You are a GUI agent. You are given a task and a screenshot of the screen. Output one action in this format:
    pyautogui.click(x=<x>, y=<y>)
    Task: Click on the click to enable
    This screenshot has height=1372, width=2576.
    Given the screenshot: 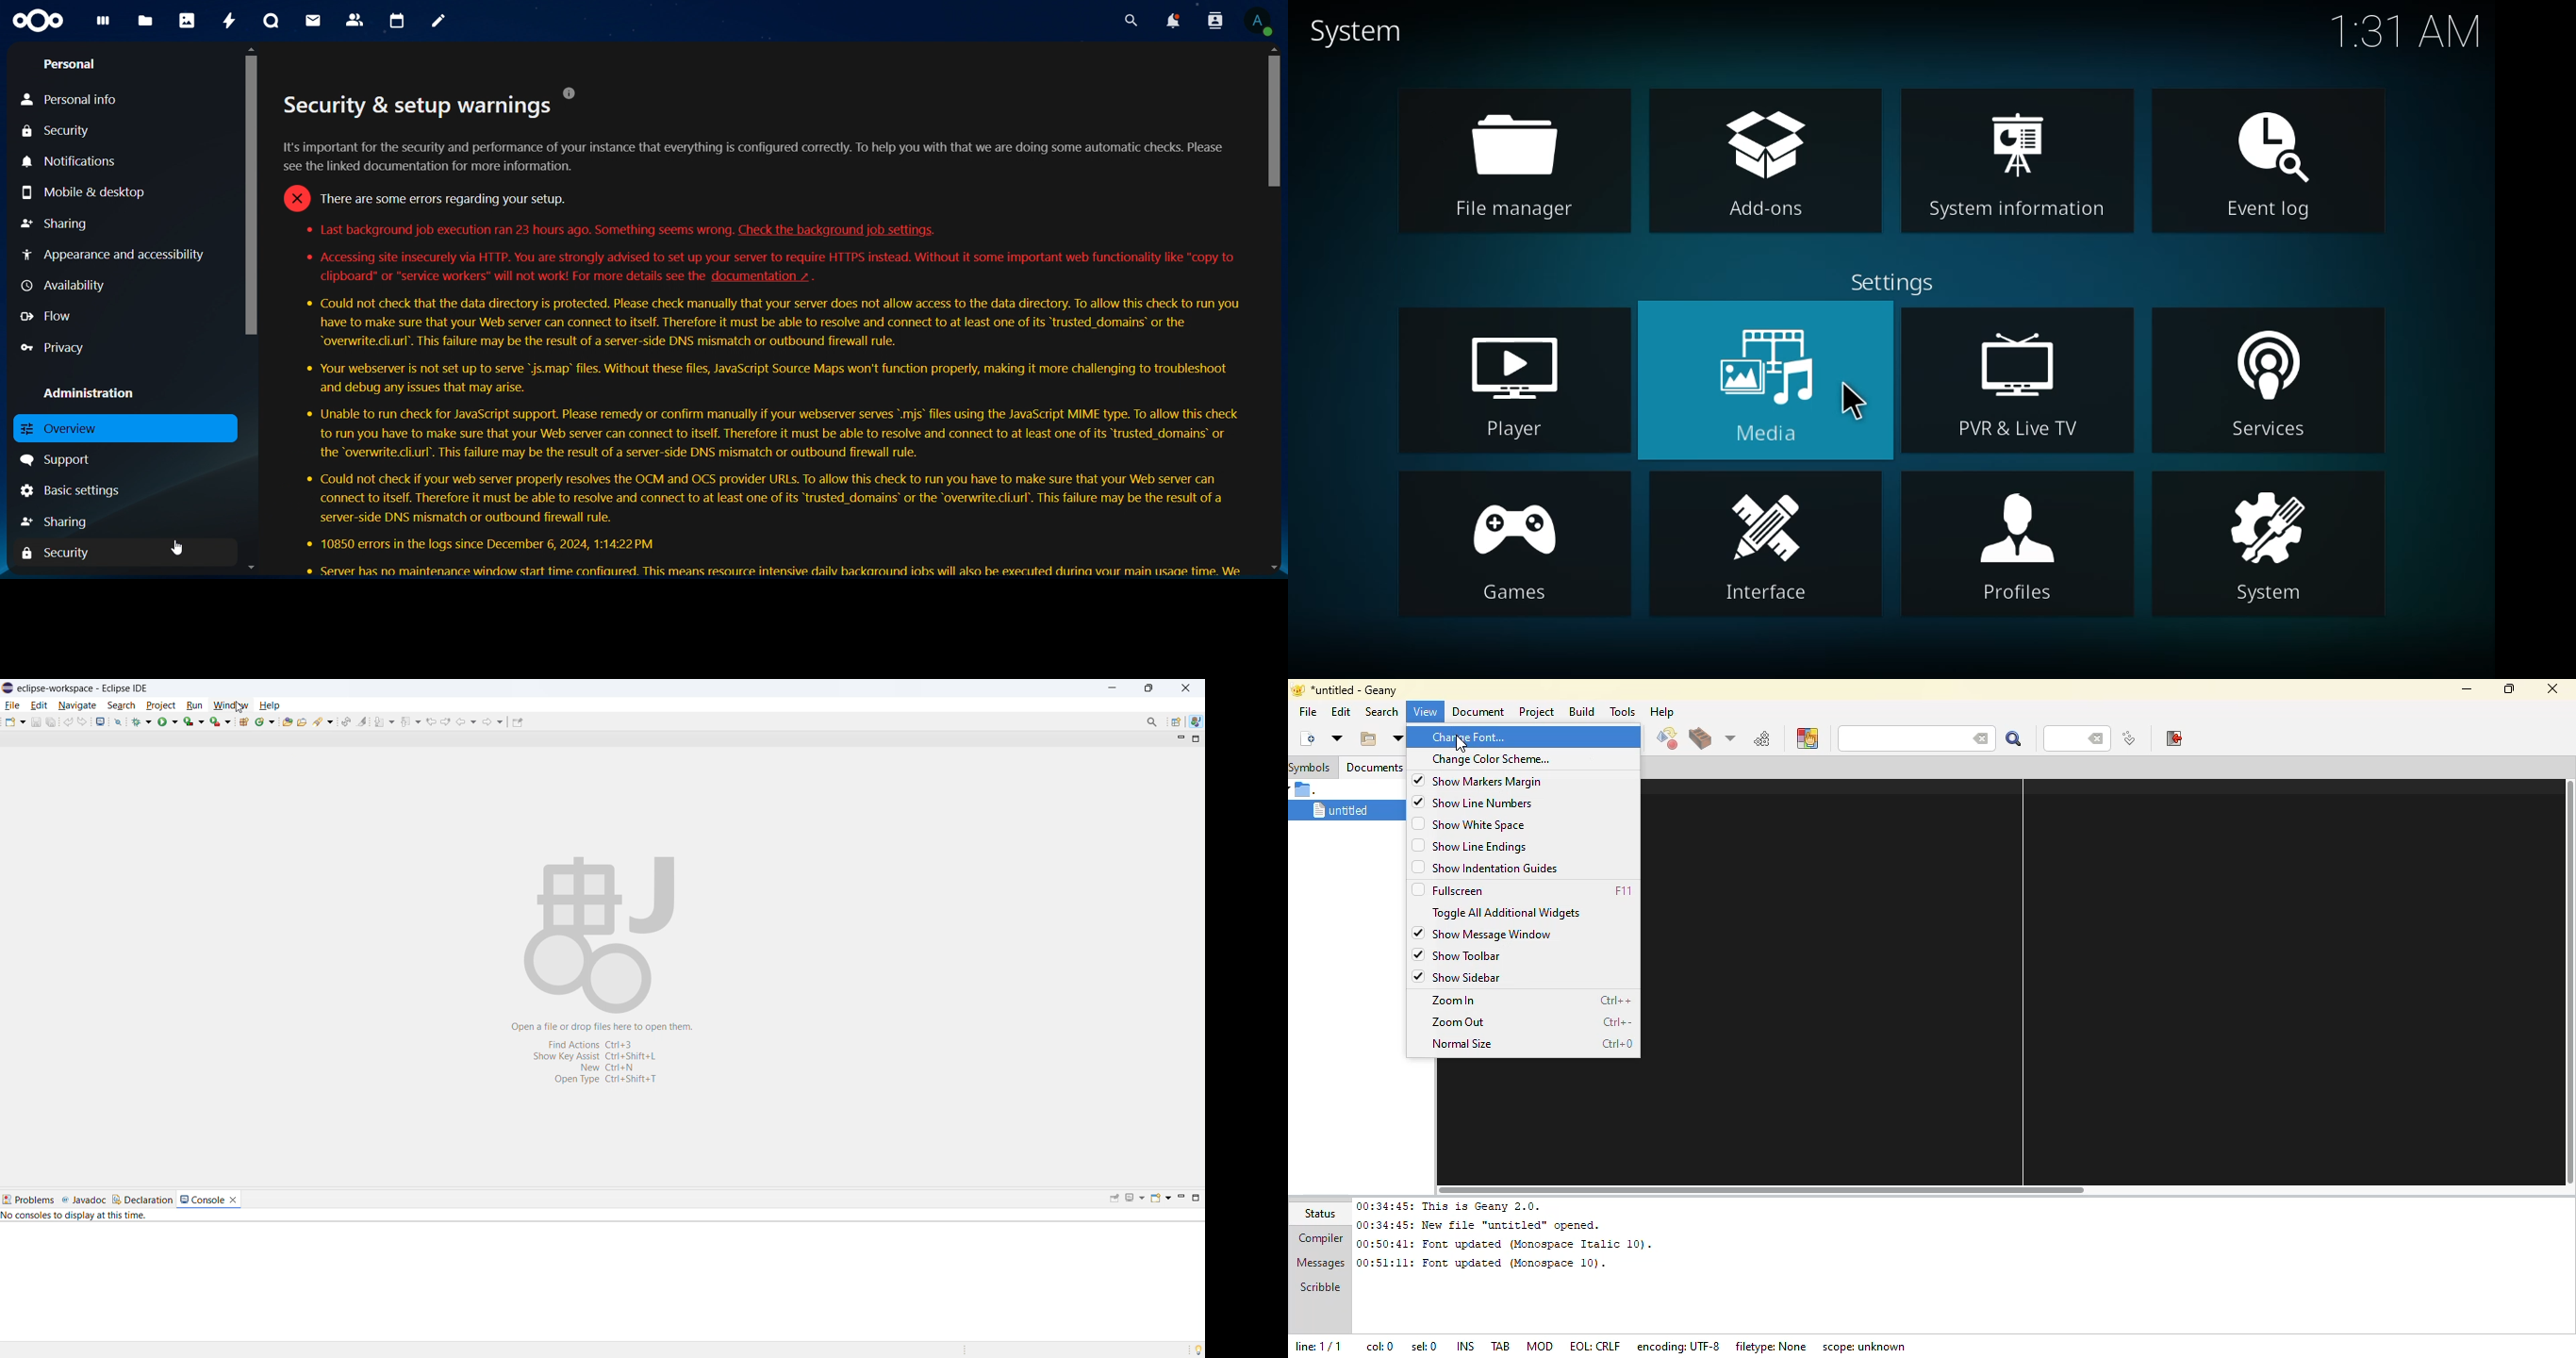 What is the action you would take?
    pyautogui.click(x=1416, y=824)
    